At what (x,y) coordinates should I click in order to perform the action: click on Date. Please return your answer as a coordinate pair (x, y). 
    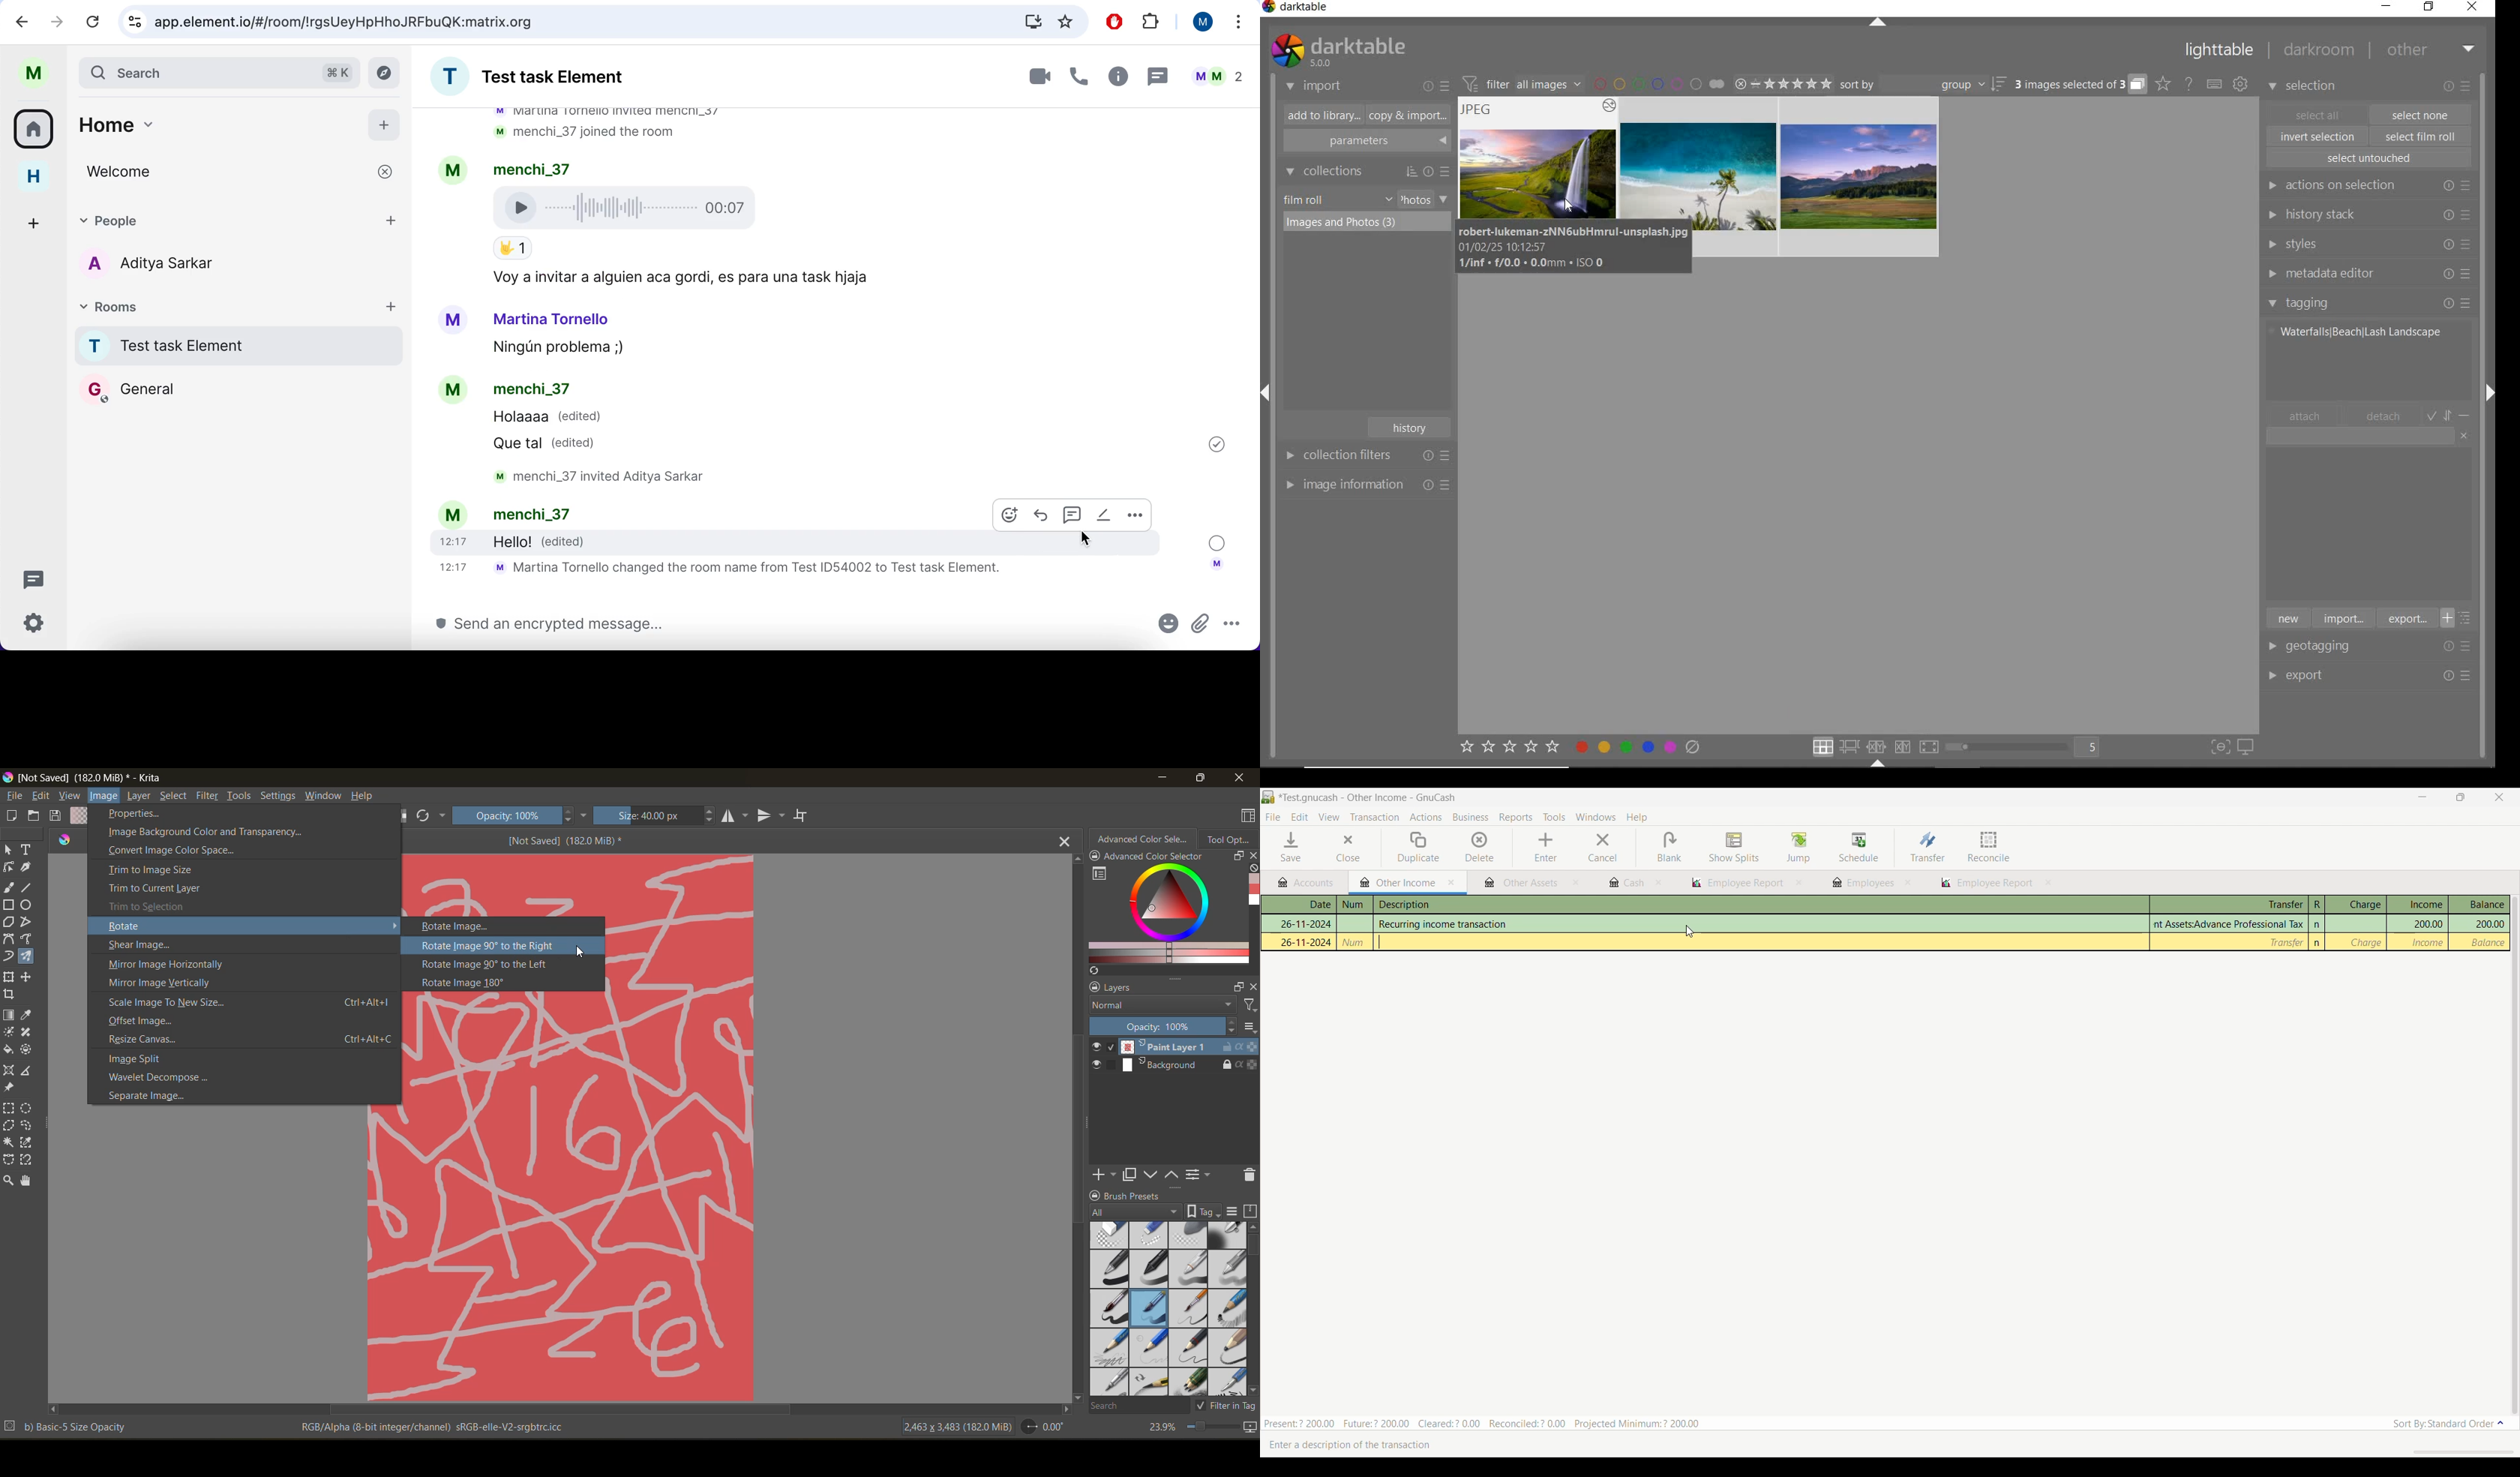
    Looking at the image, I should click on (1306, 905).